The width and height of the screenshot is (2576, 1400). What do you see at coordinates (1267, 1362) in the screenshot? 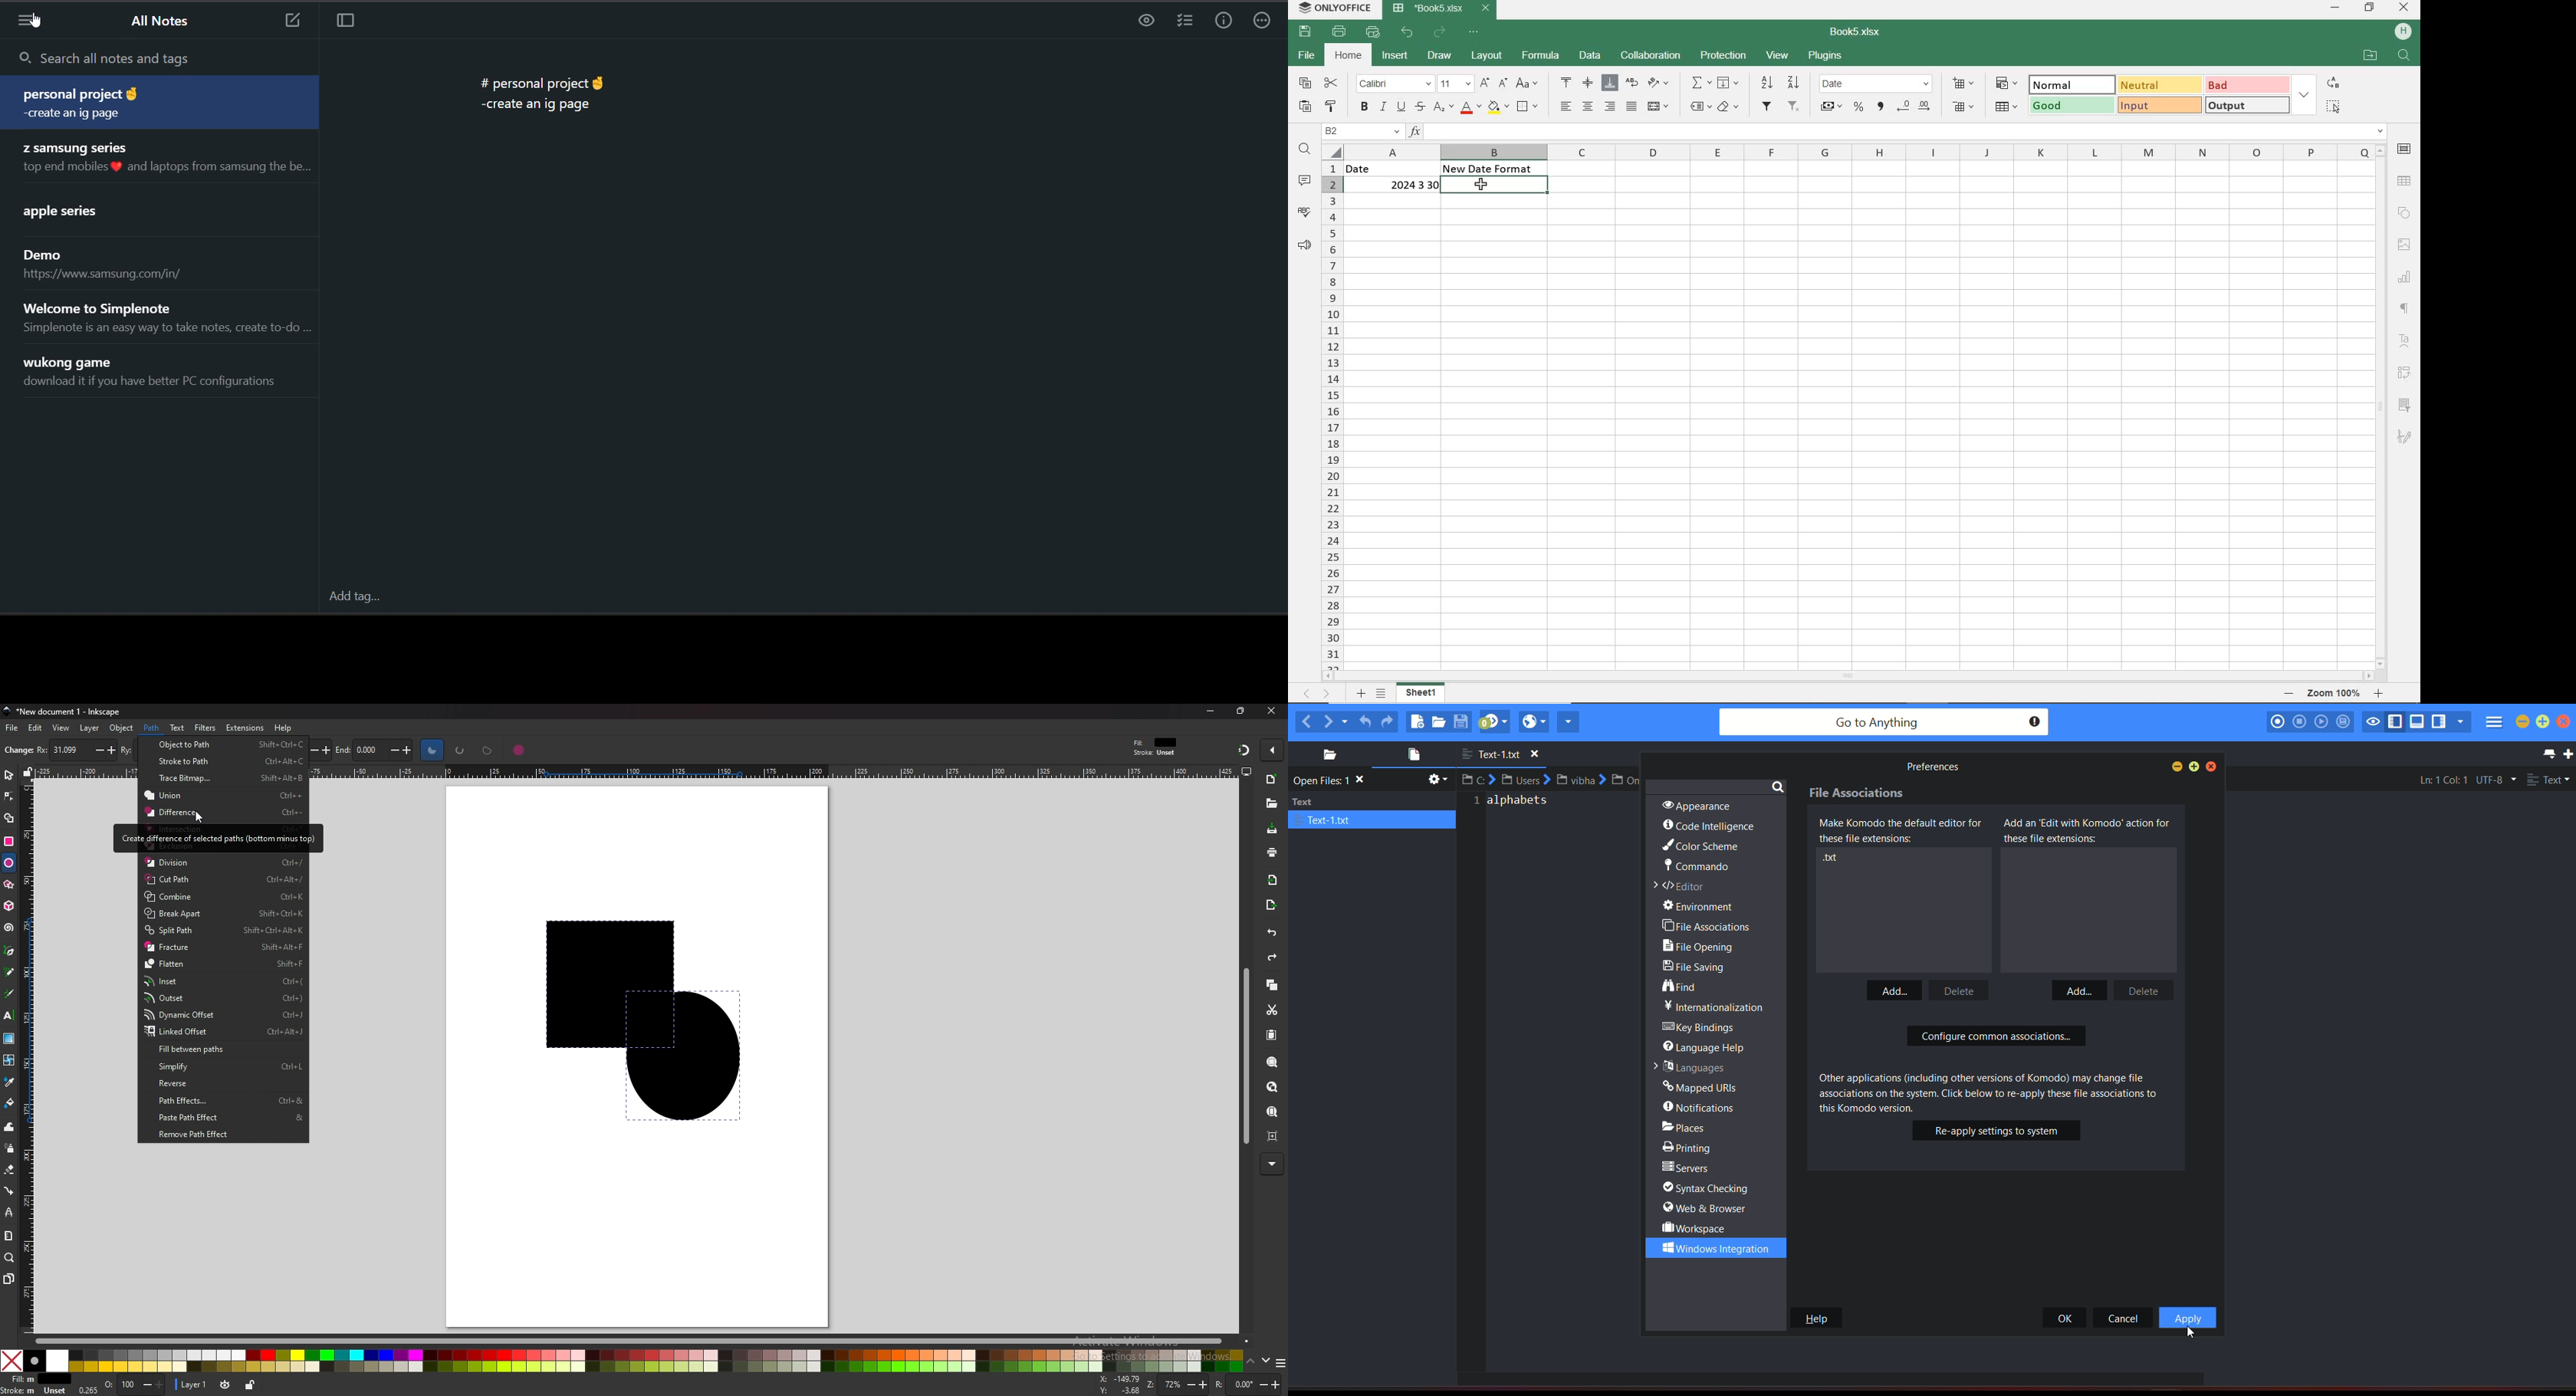
I see `down` at bounding box center [1267, 1362].